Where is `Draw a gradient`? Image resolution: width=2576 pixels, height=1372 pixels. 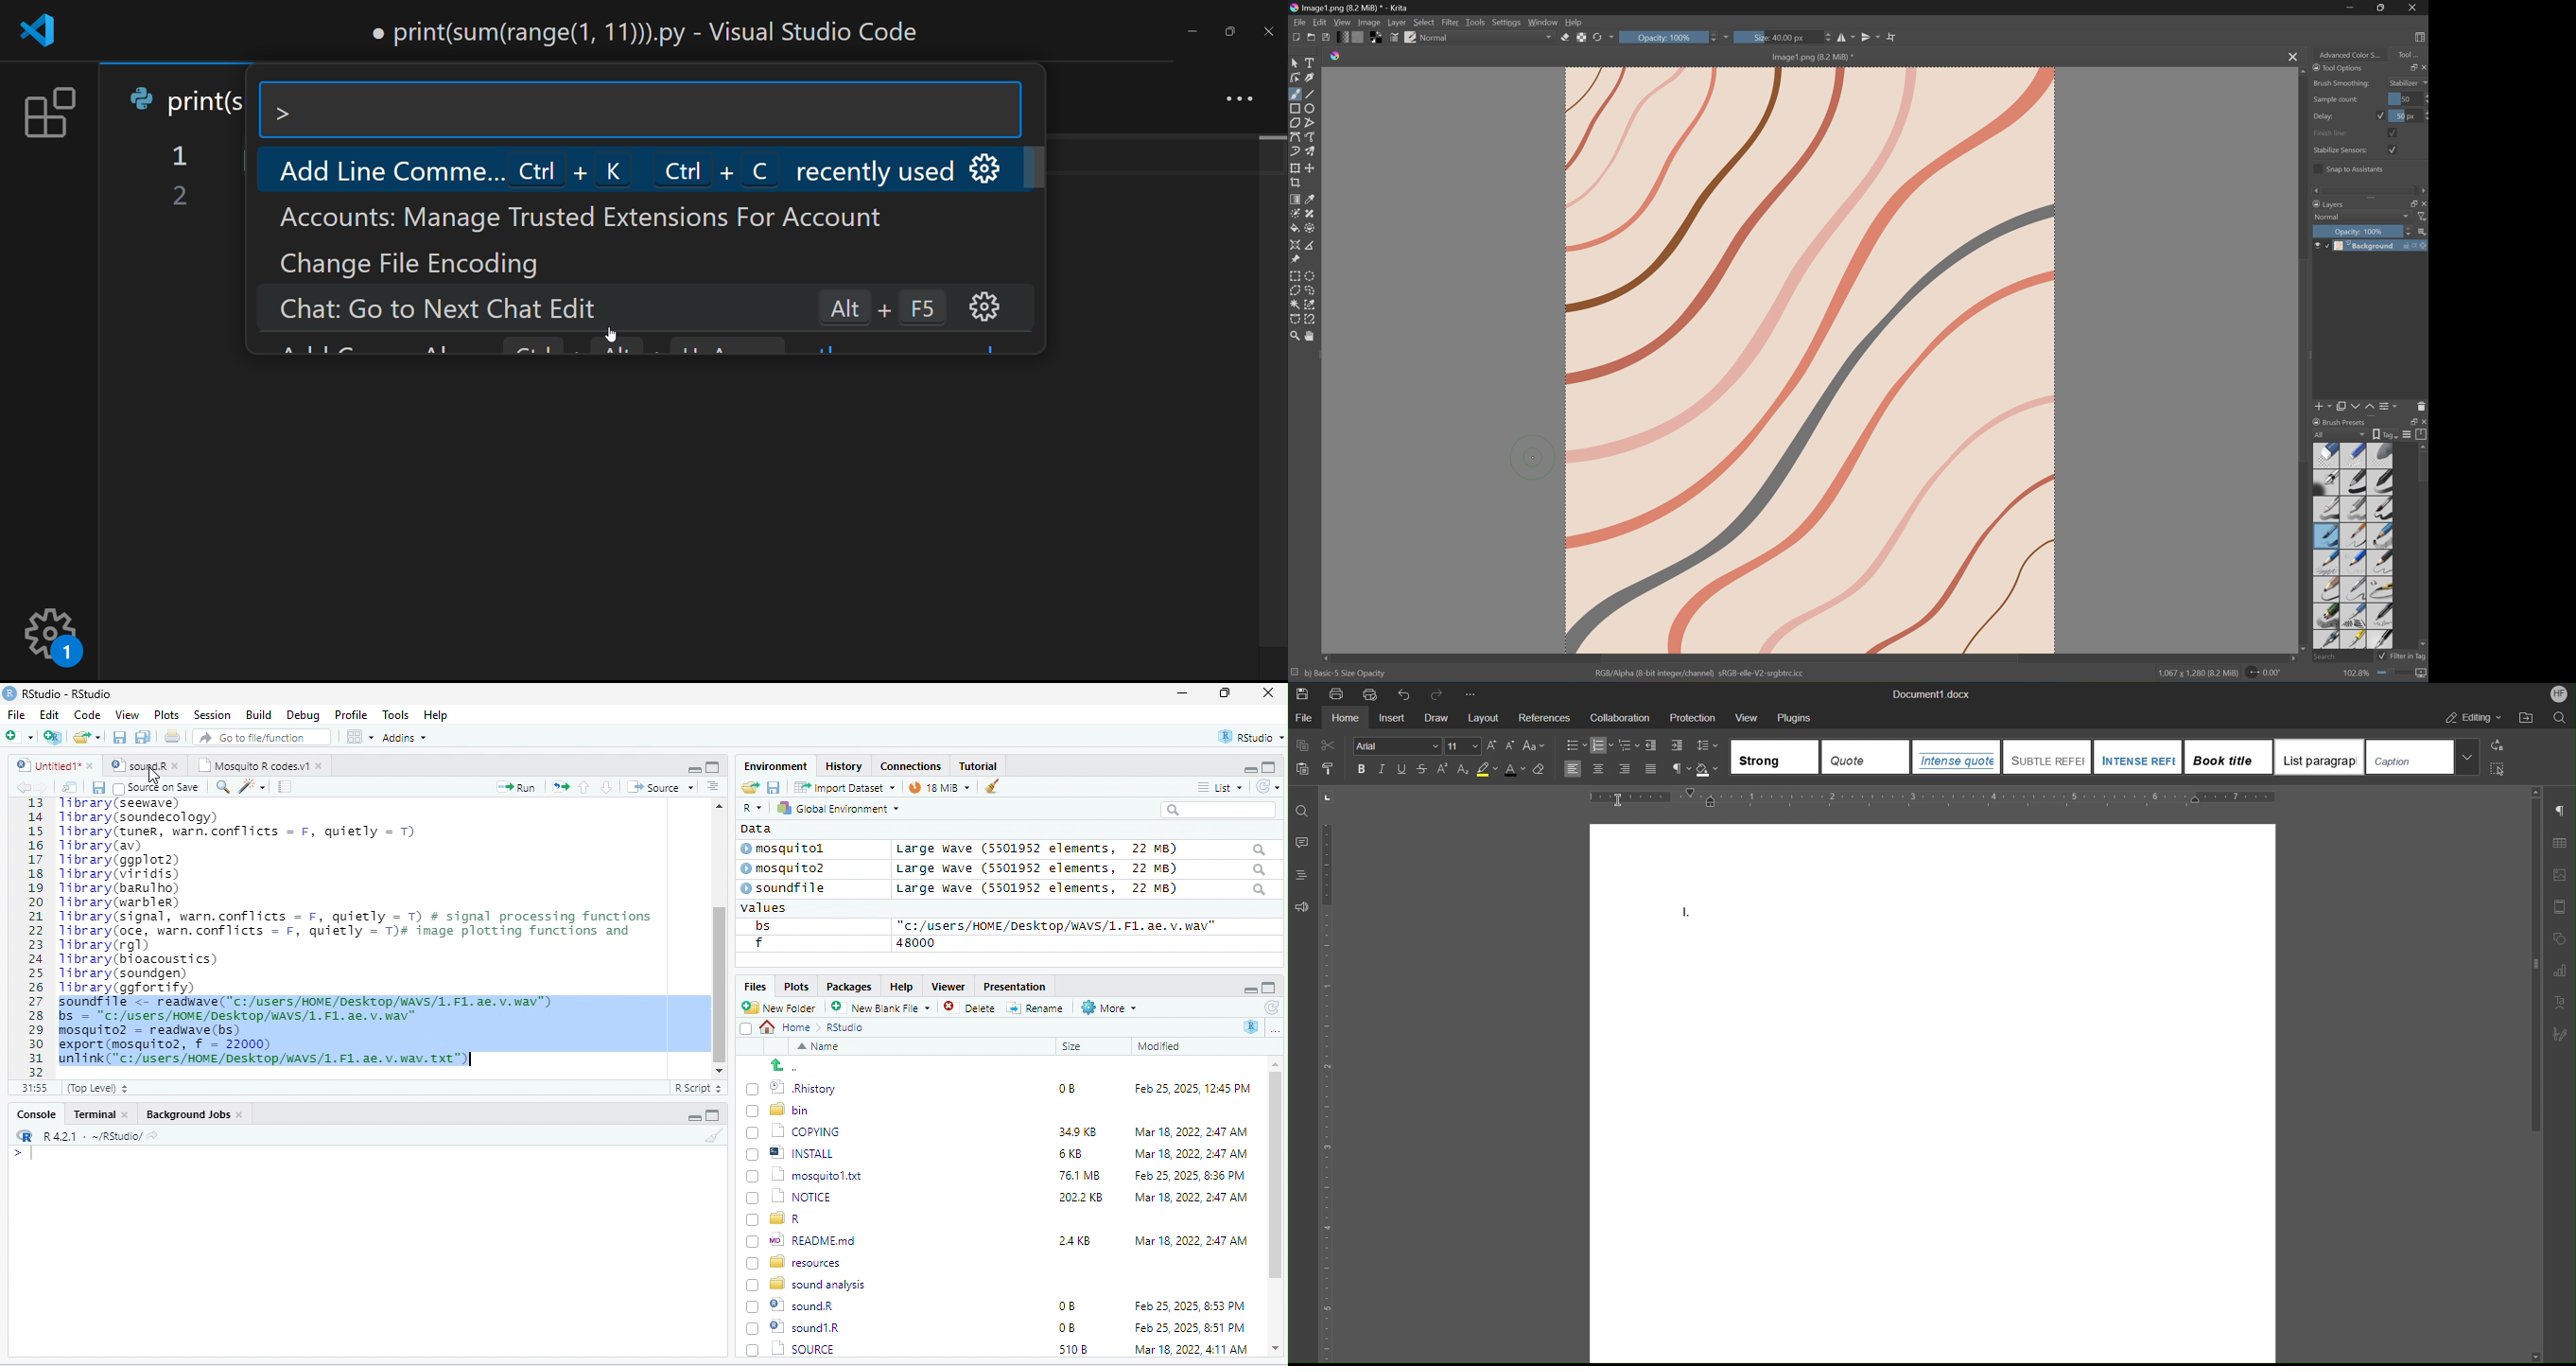 Draw a gradient is located at coordinates (1296, 198).